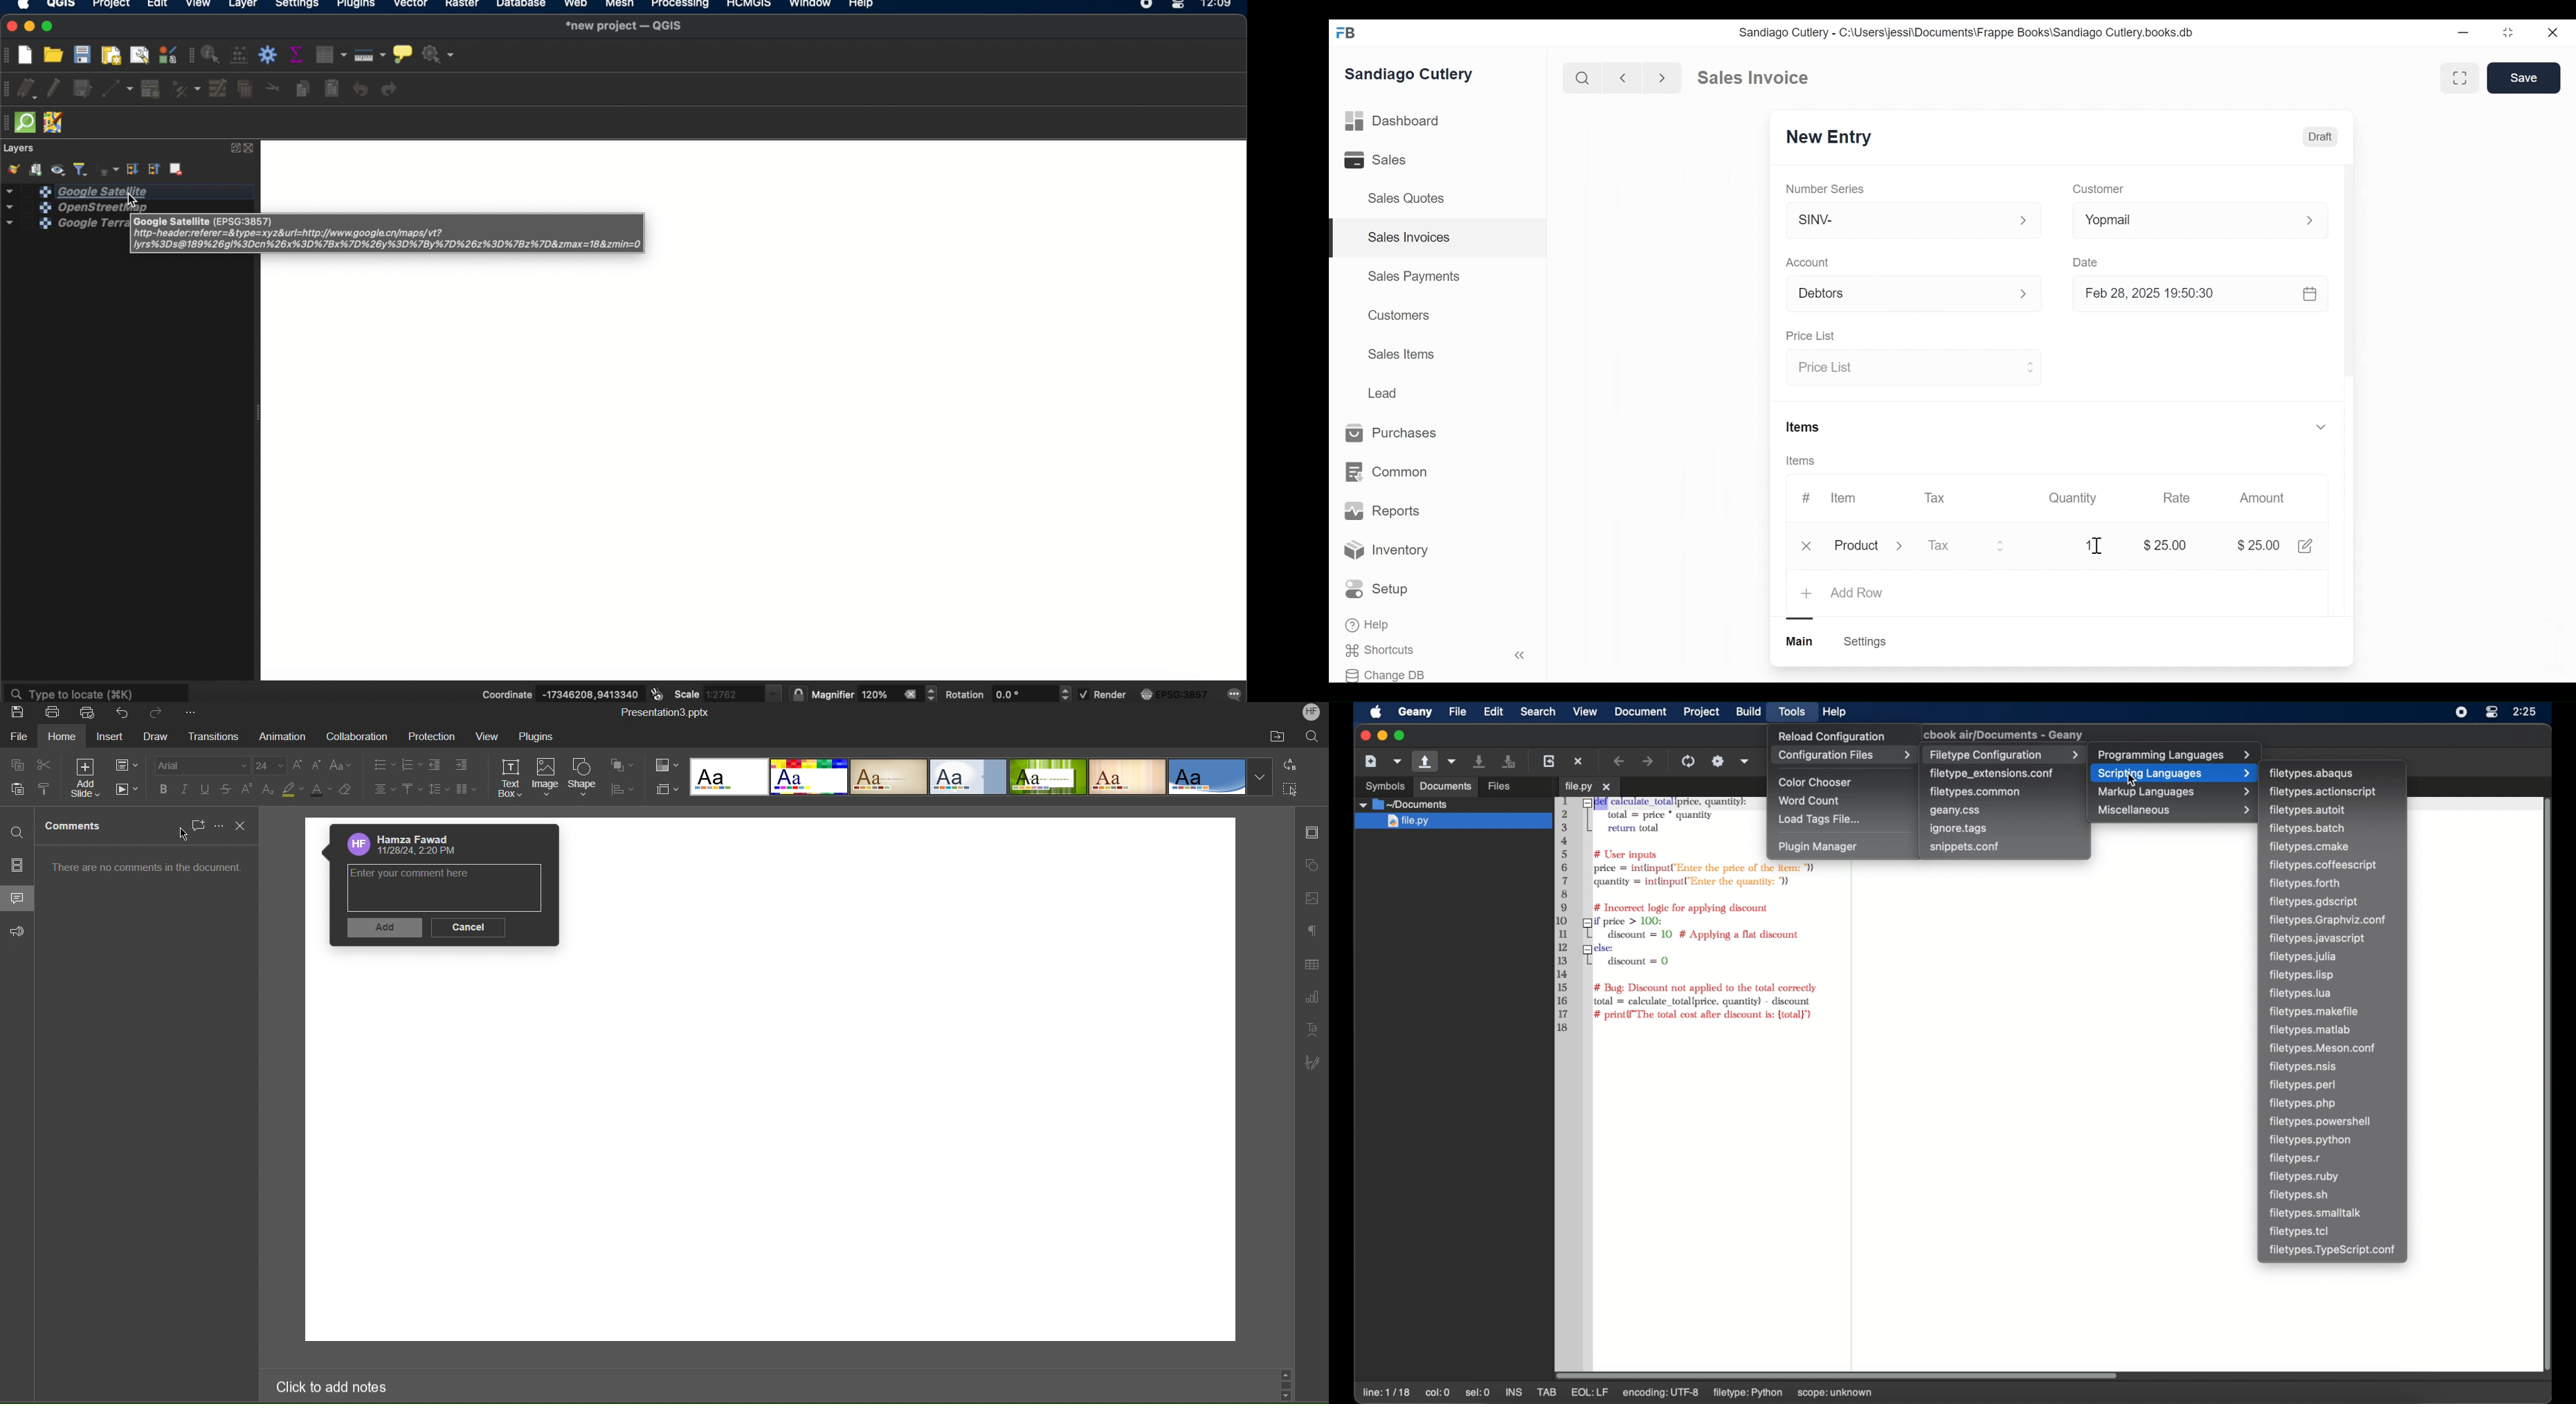 The height and width of the screenshot is (1428, 2576). Describe the element at coordinates (2088, 262) in the screenshot. I see `Date` at that location.